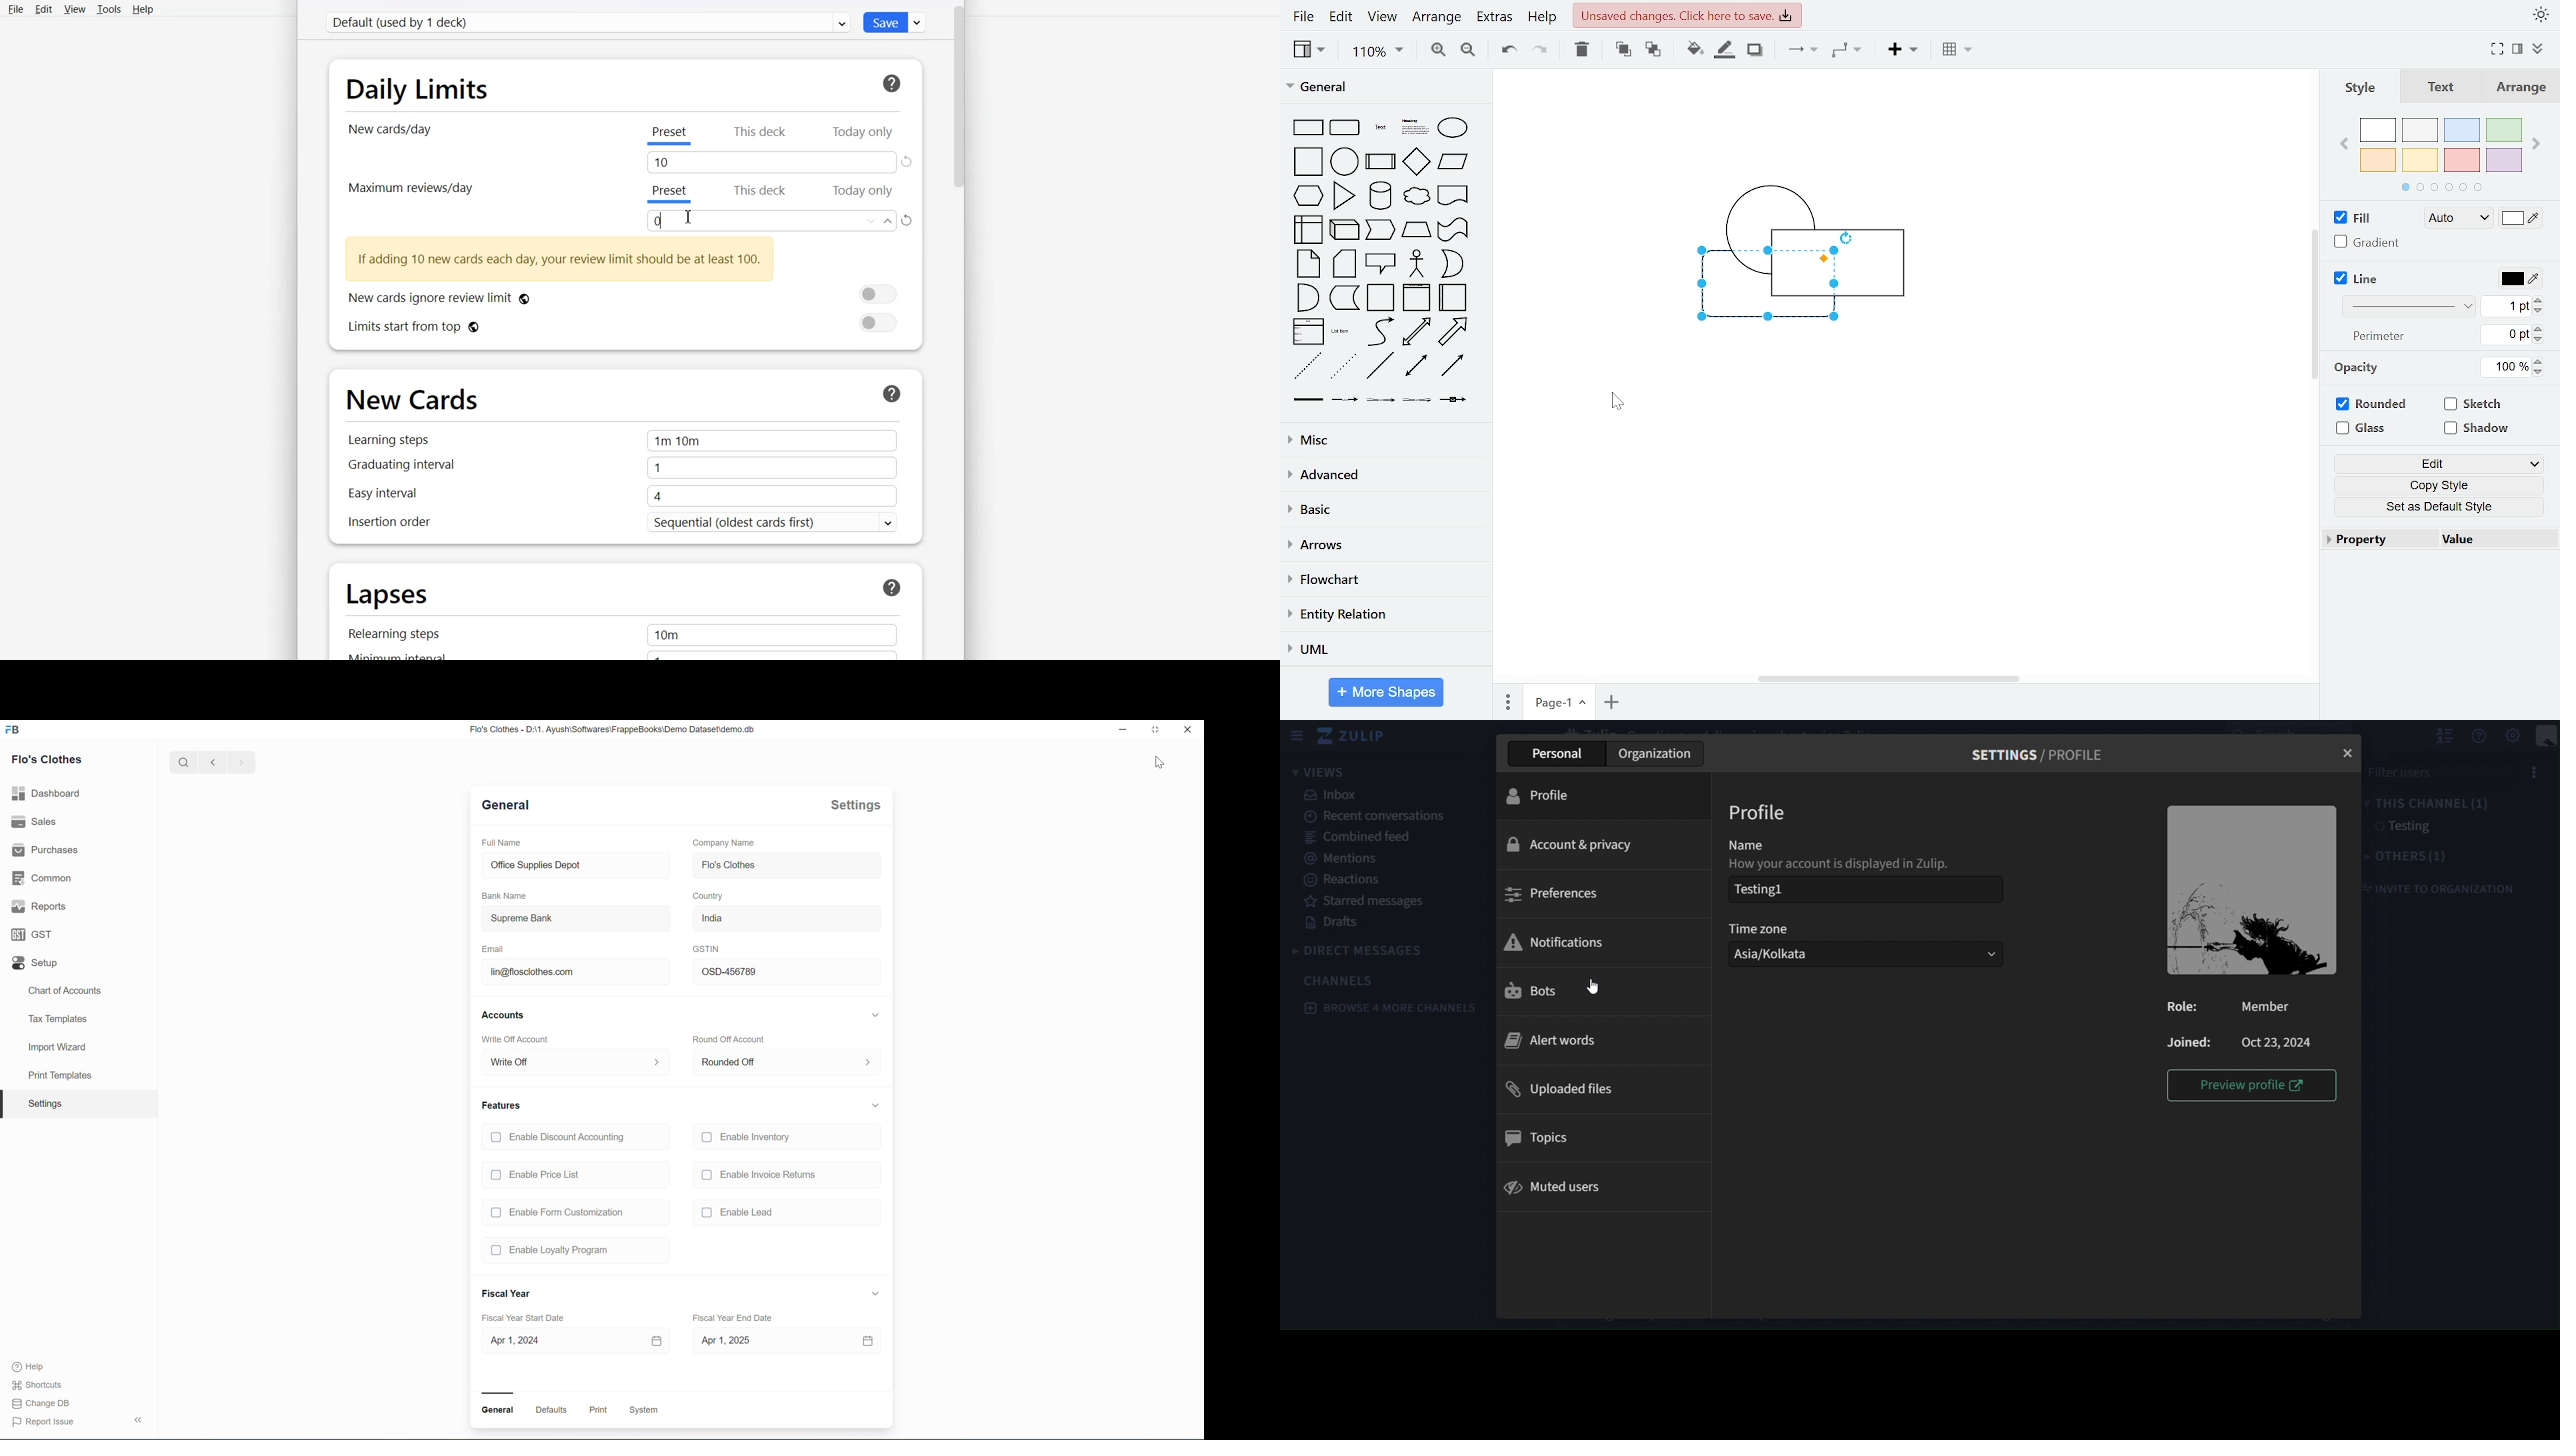 This screenshot has height=1456, width=2576. I want to click on cursor, so click(1592, 986).